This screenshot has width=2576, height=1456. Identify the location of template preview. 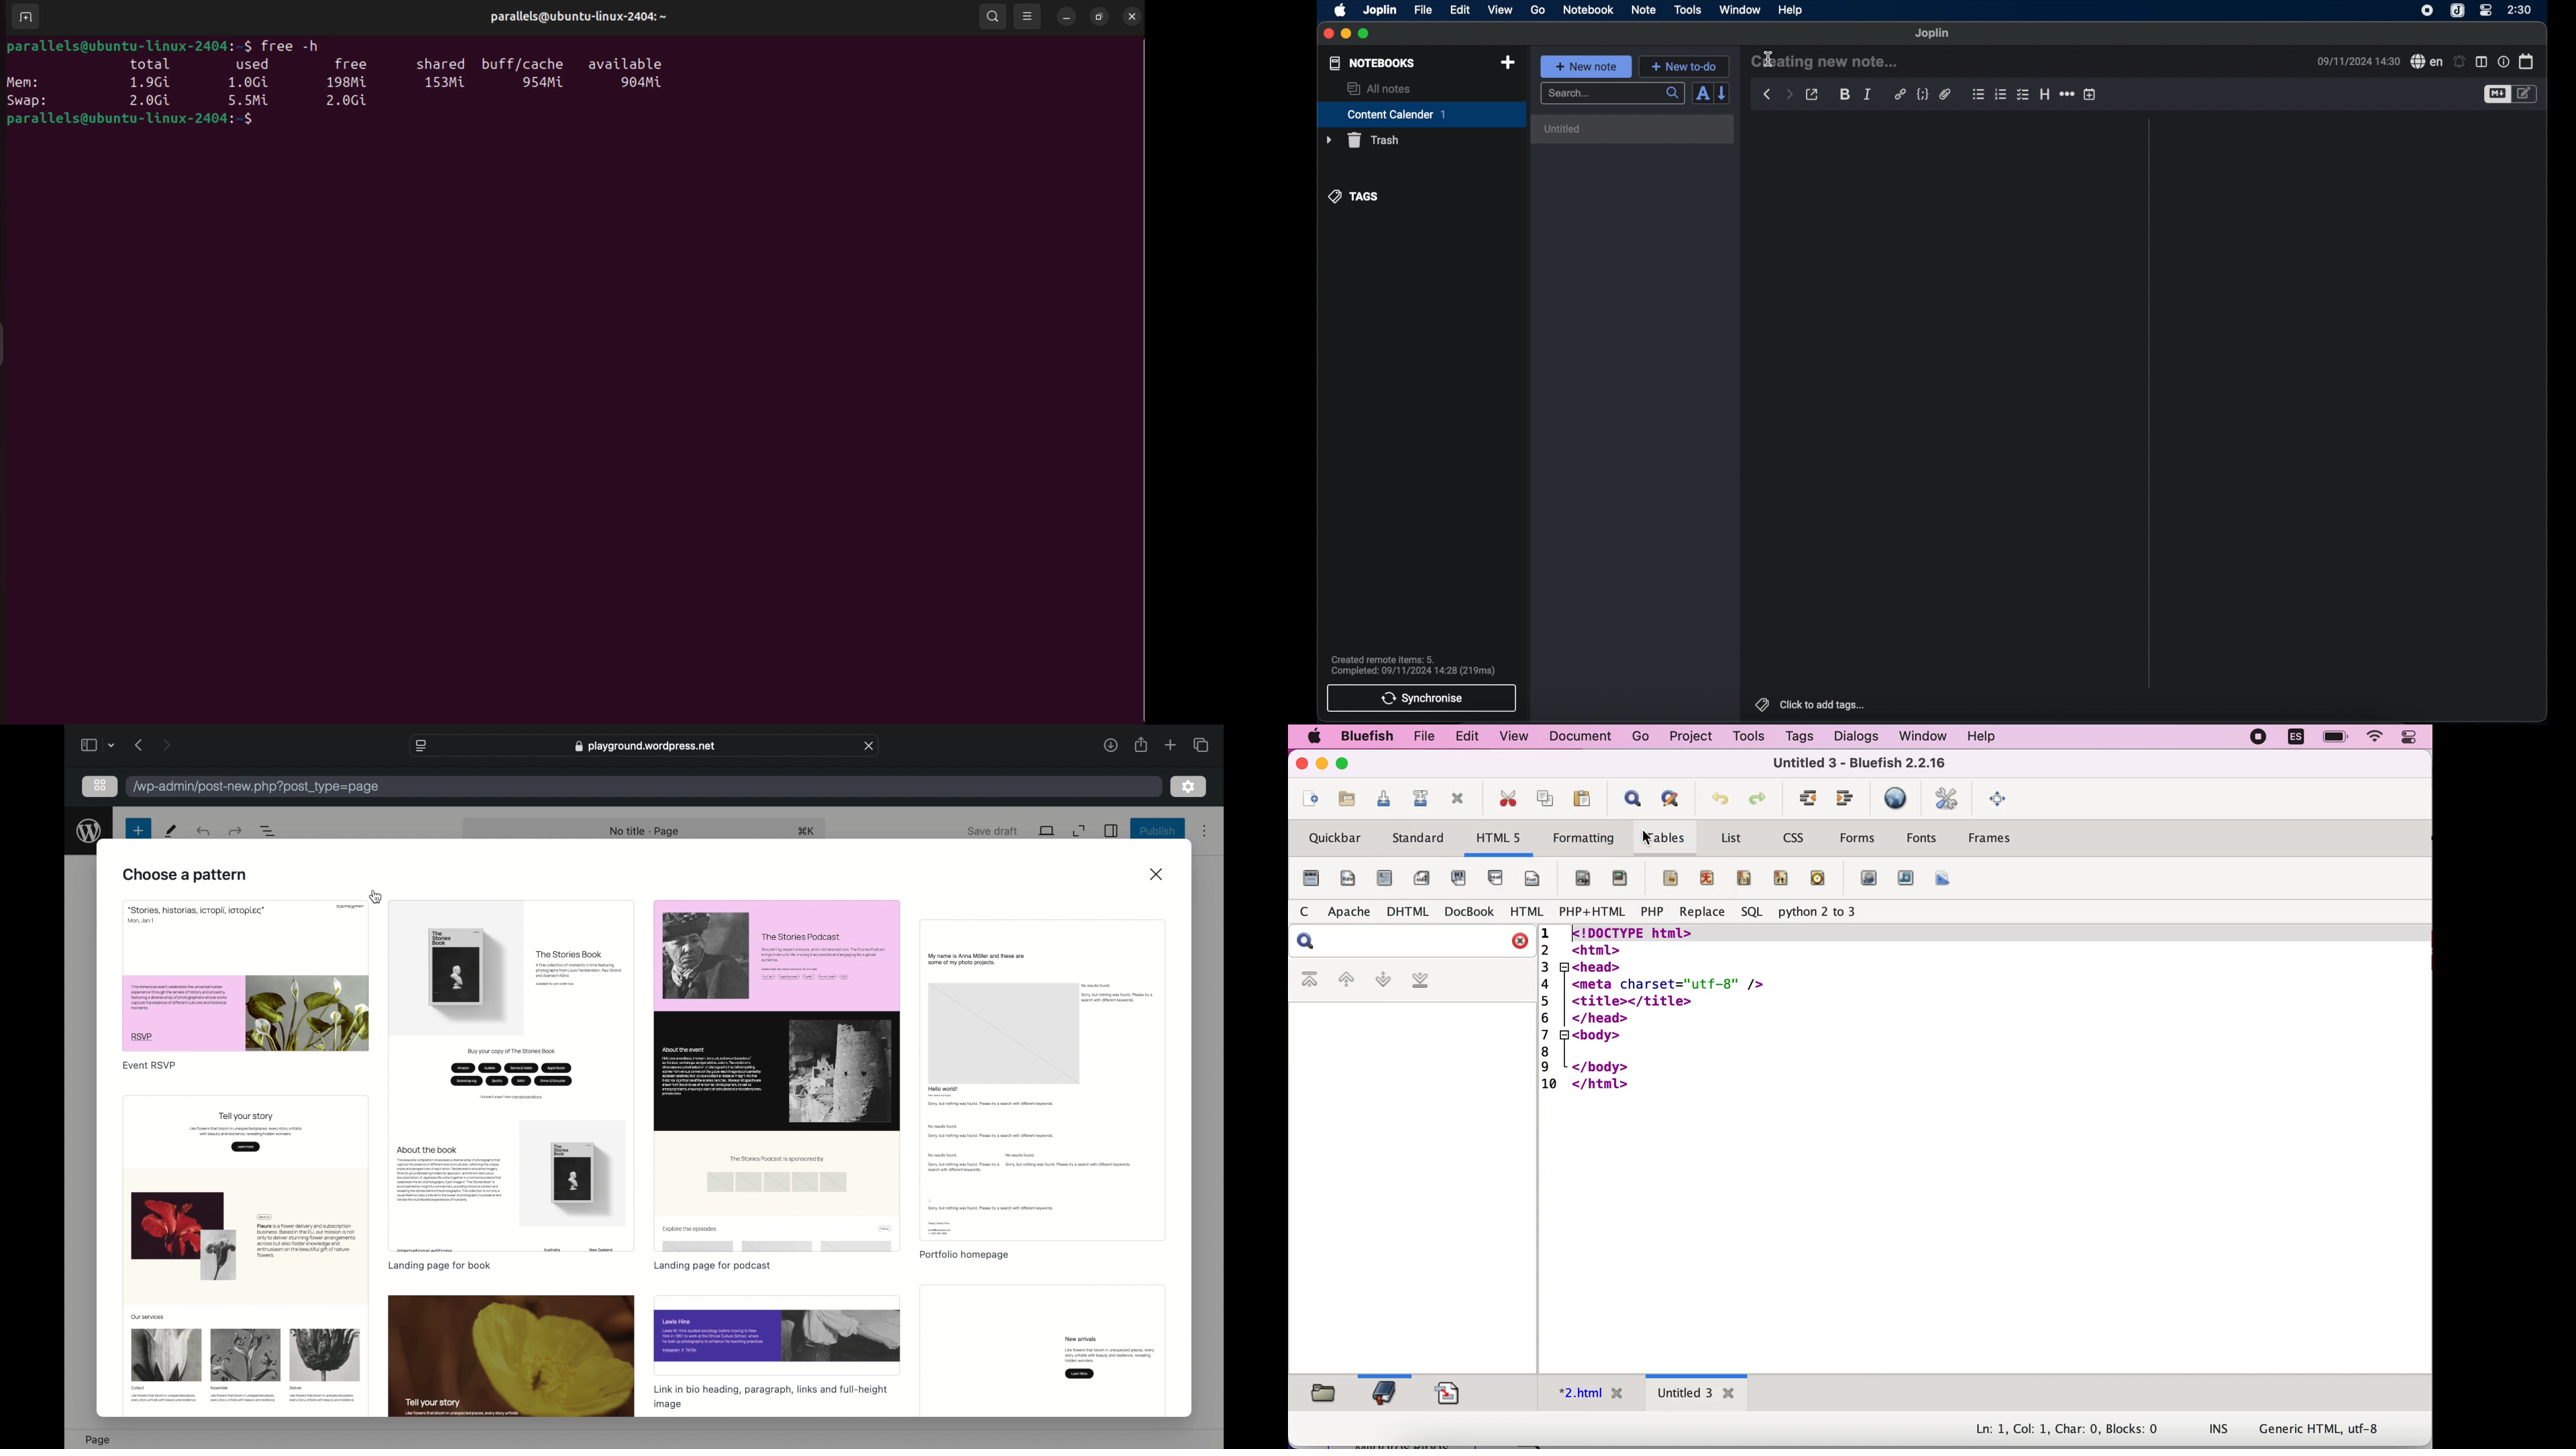
(244, 1256).